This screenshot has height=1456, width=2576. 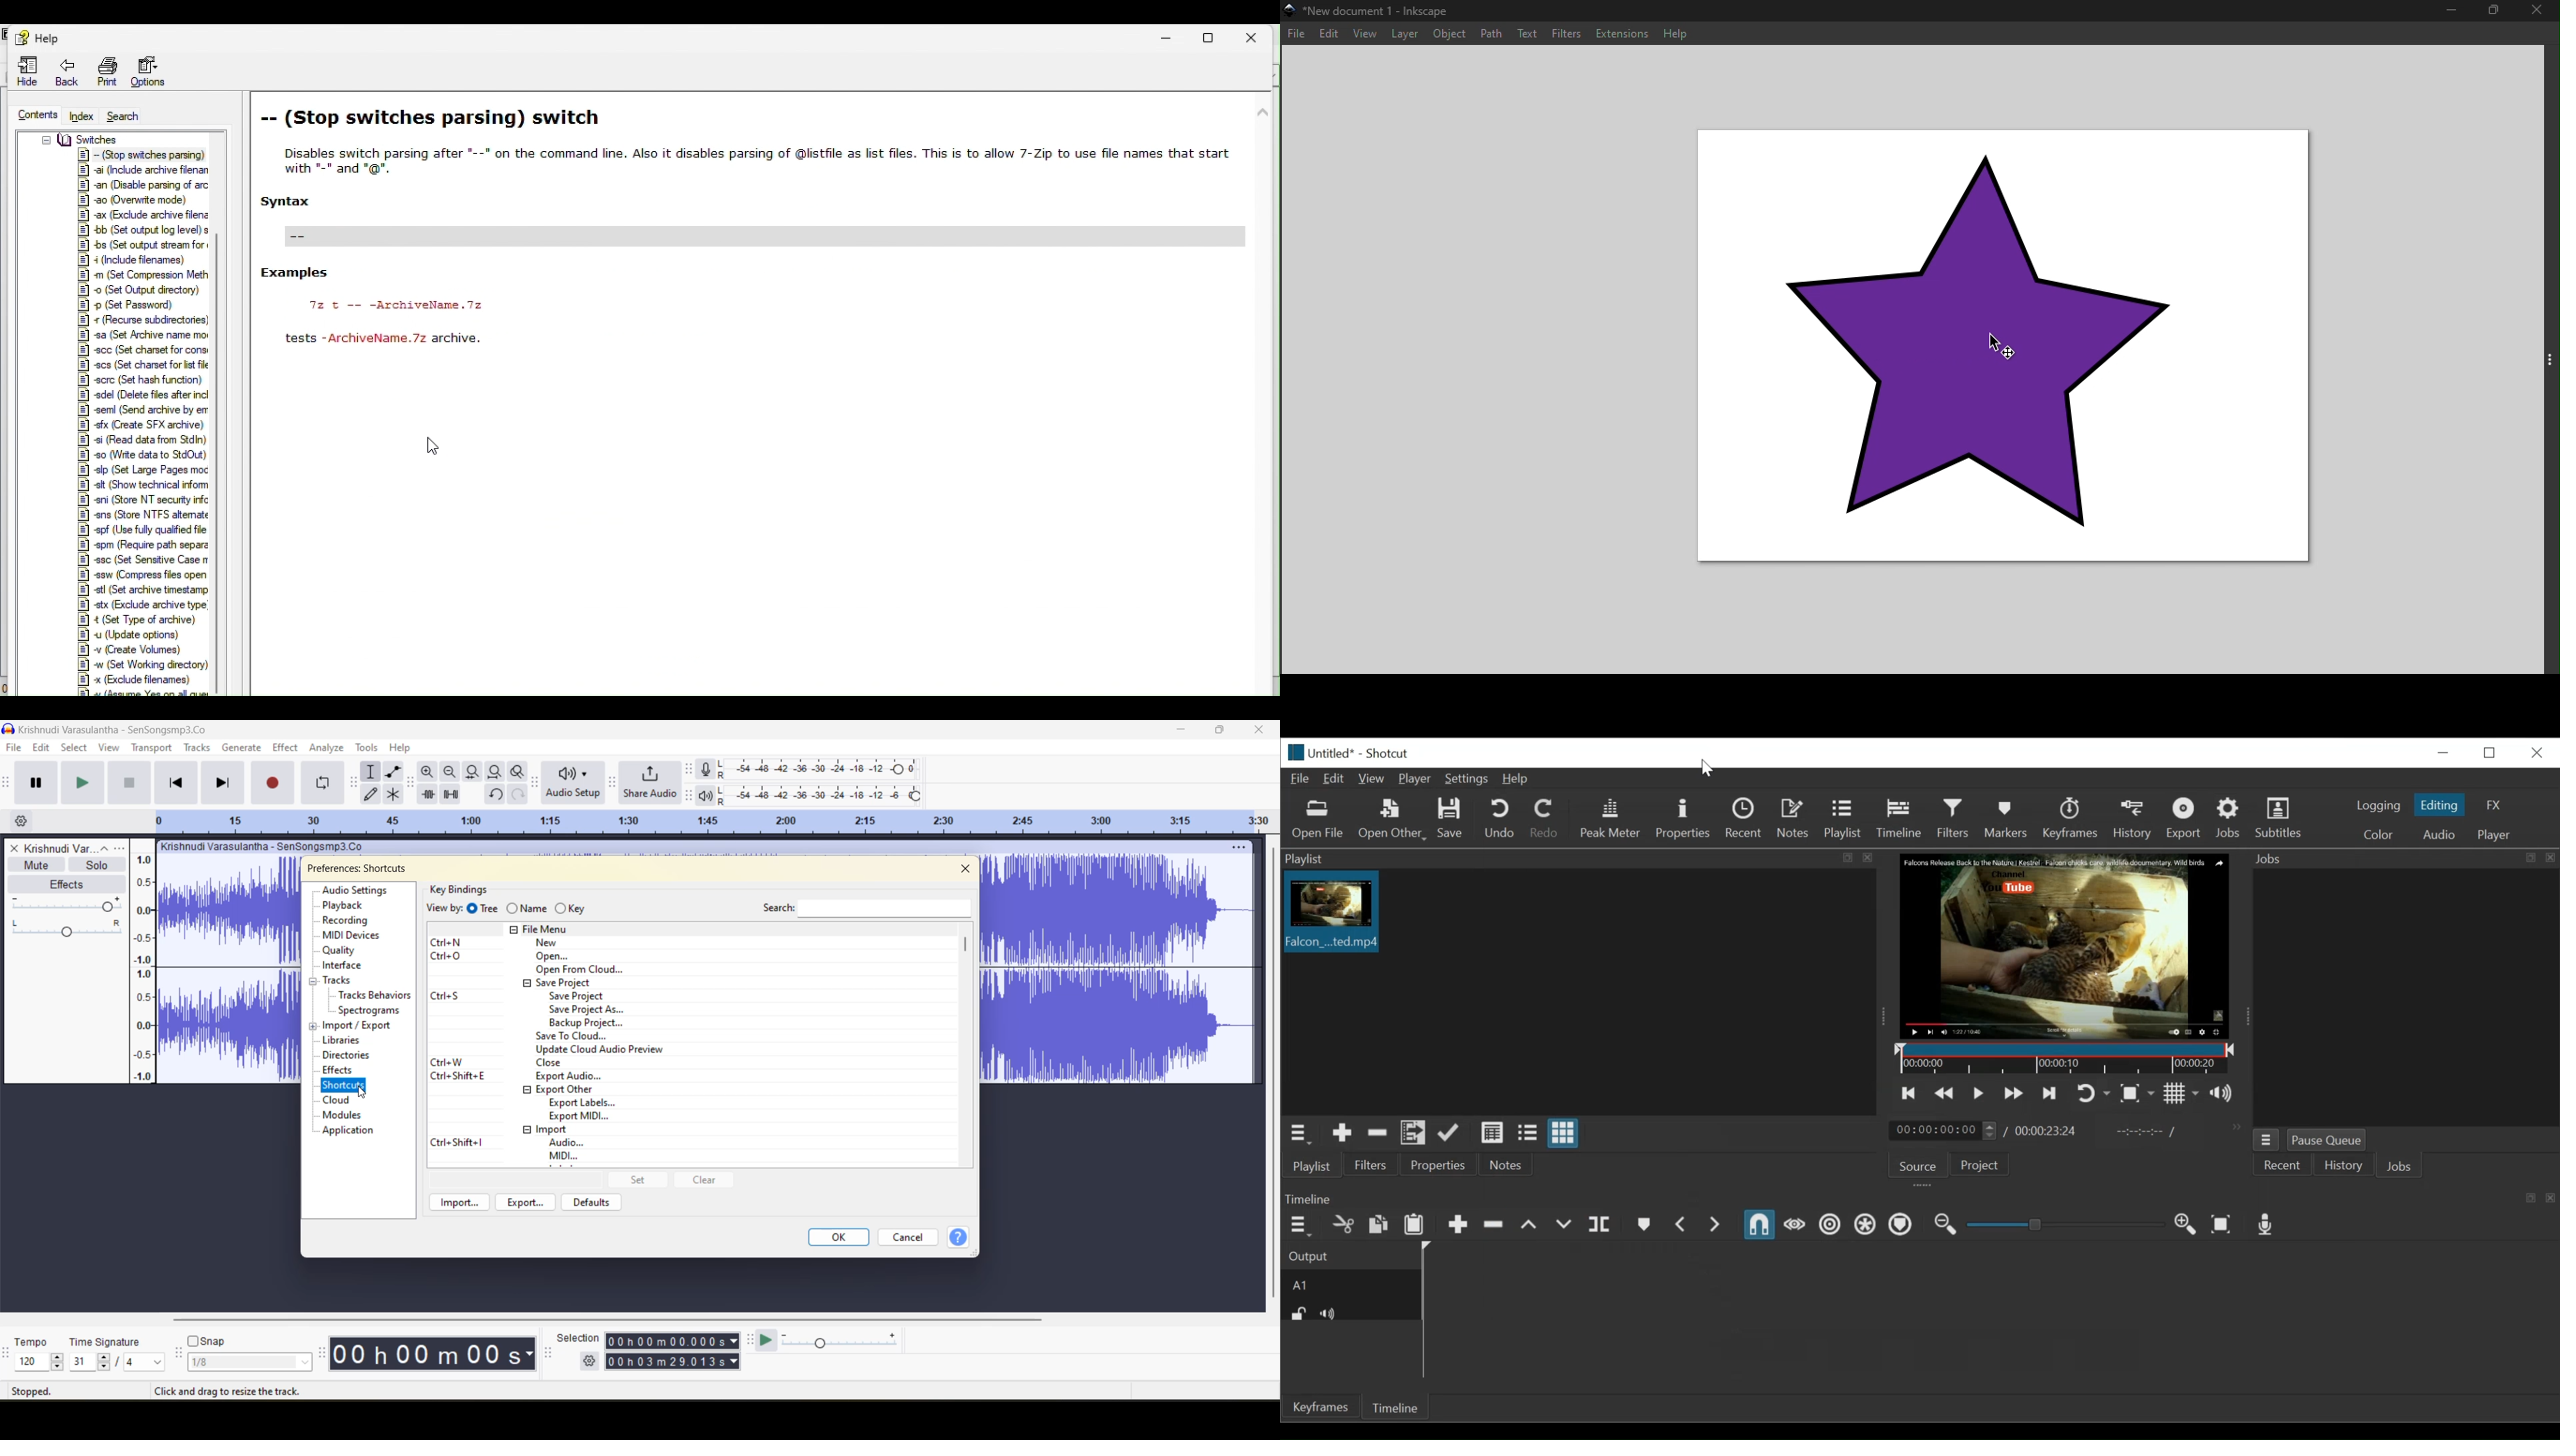 What do you see at coordinates (9, 783) in the screenshot?
I see `transport tool bar` at bounding box center [9, 783].